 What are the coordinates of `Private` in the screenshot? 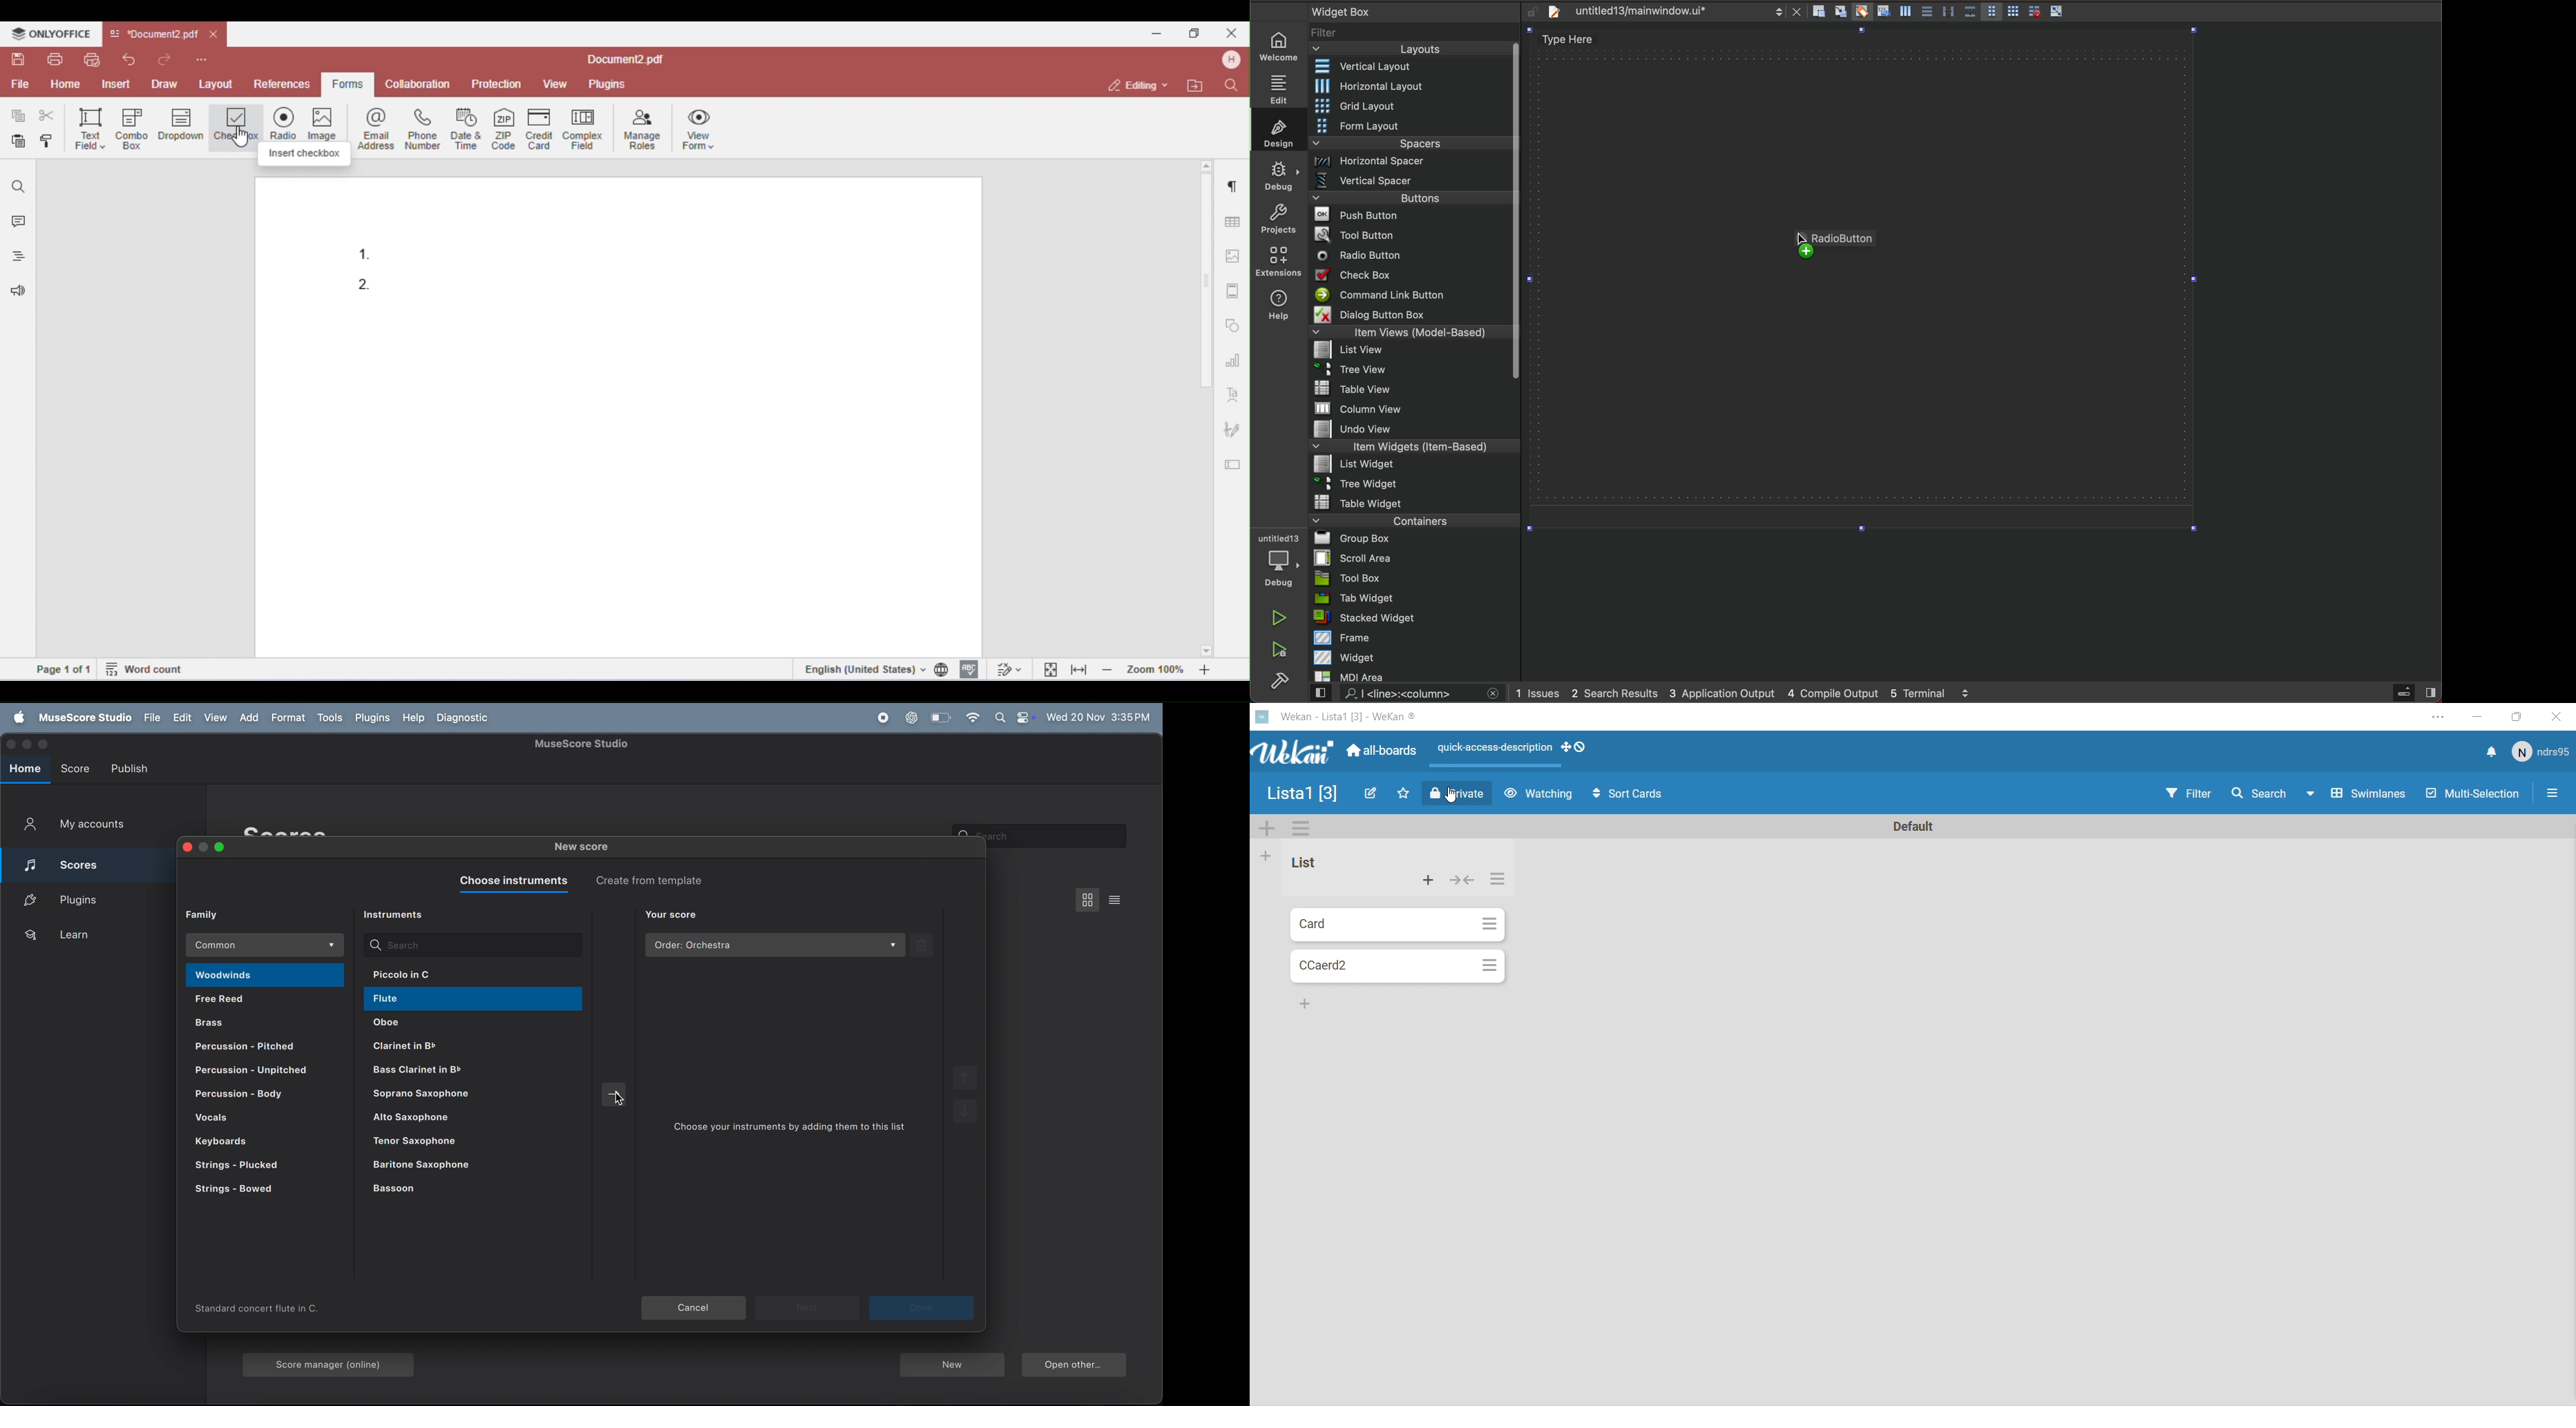 It's located at (1458, 795).